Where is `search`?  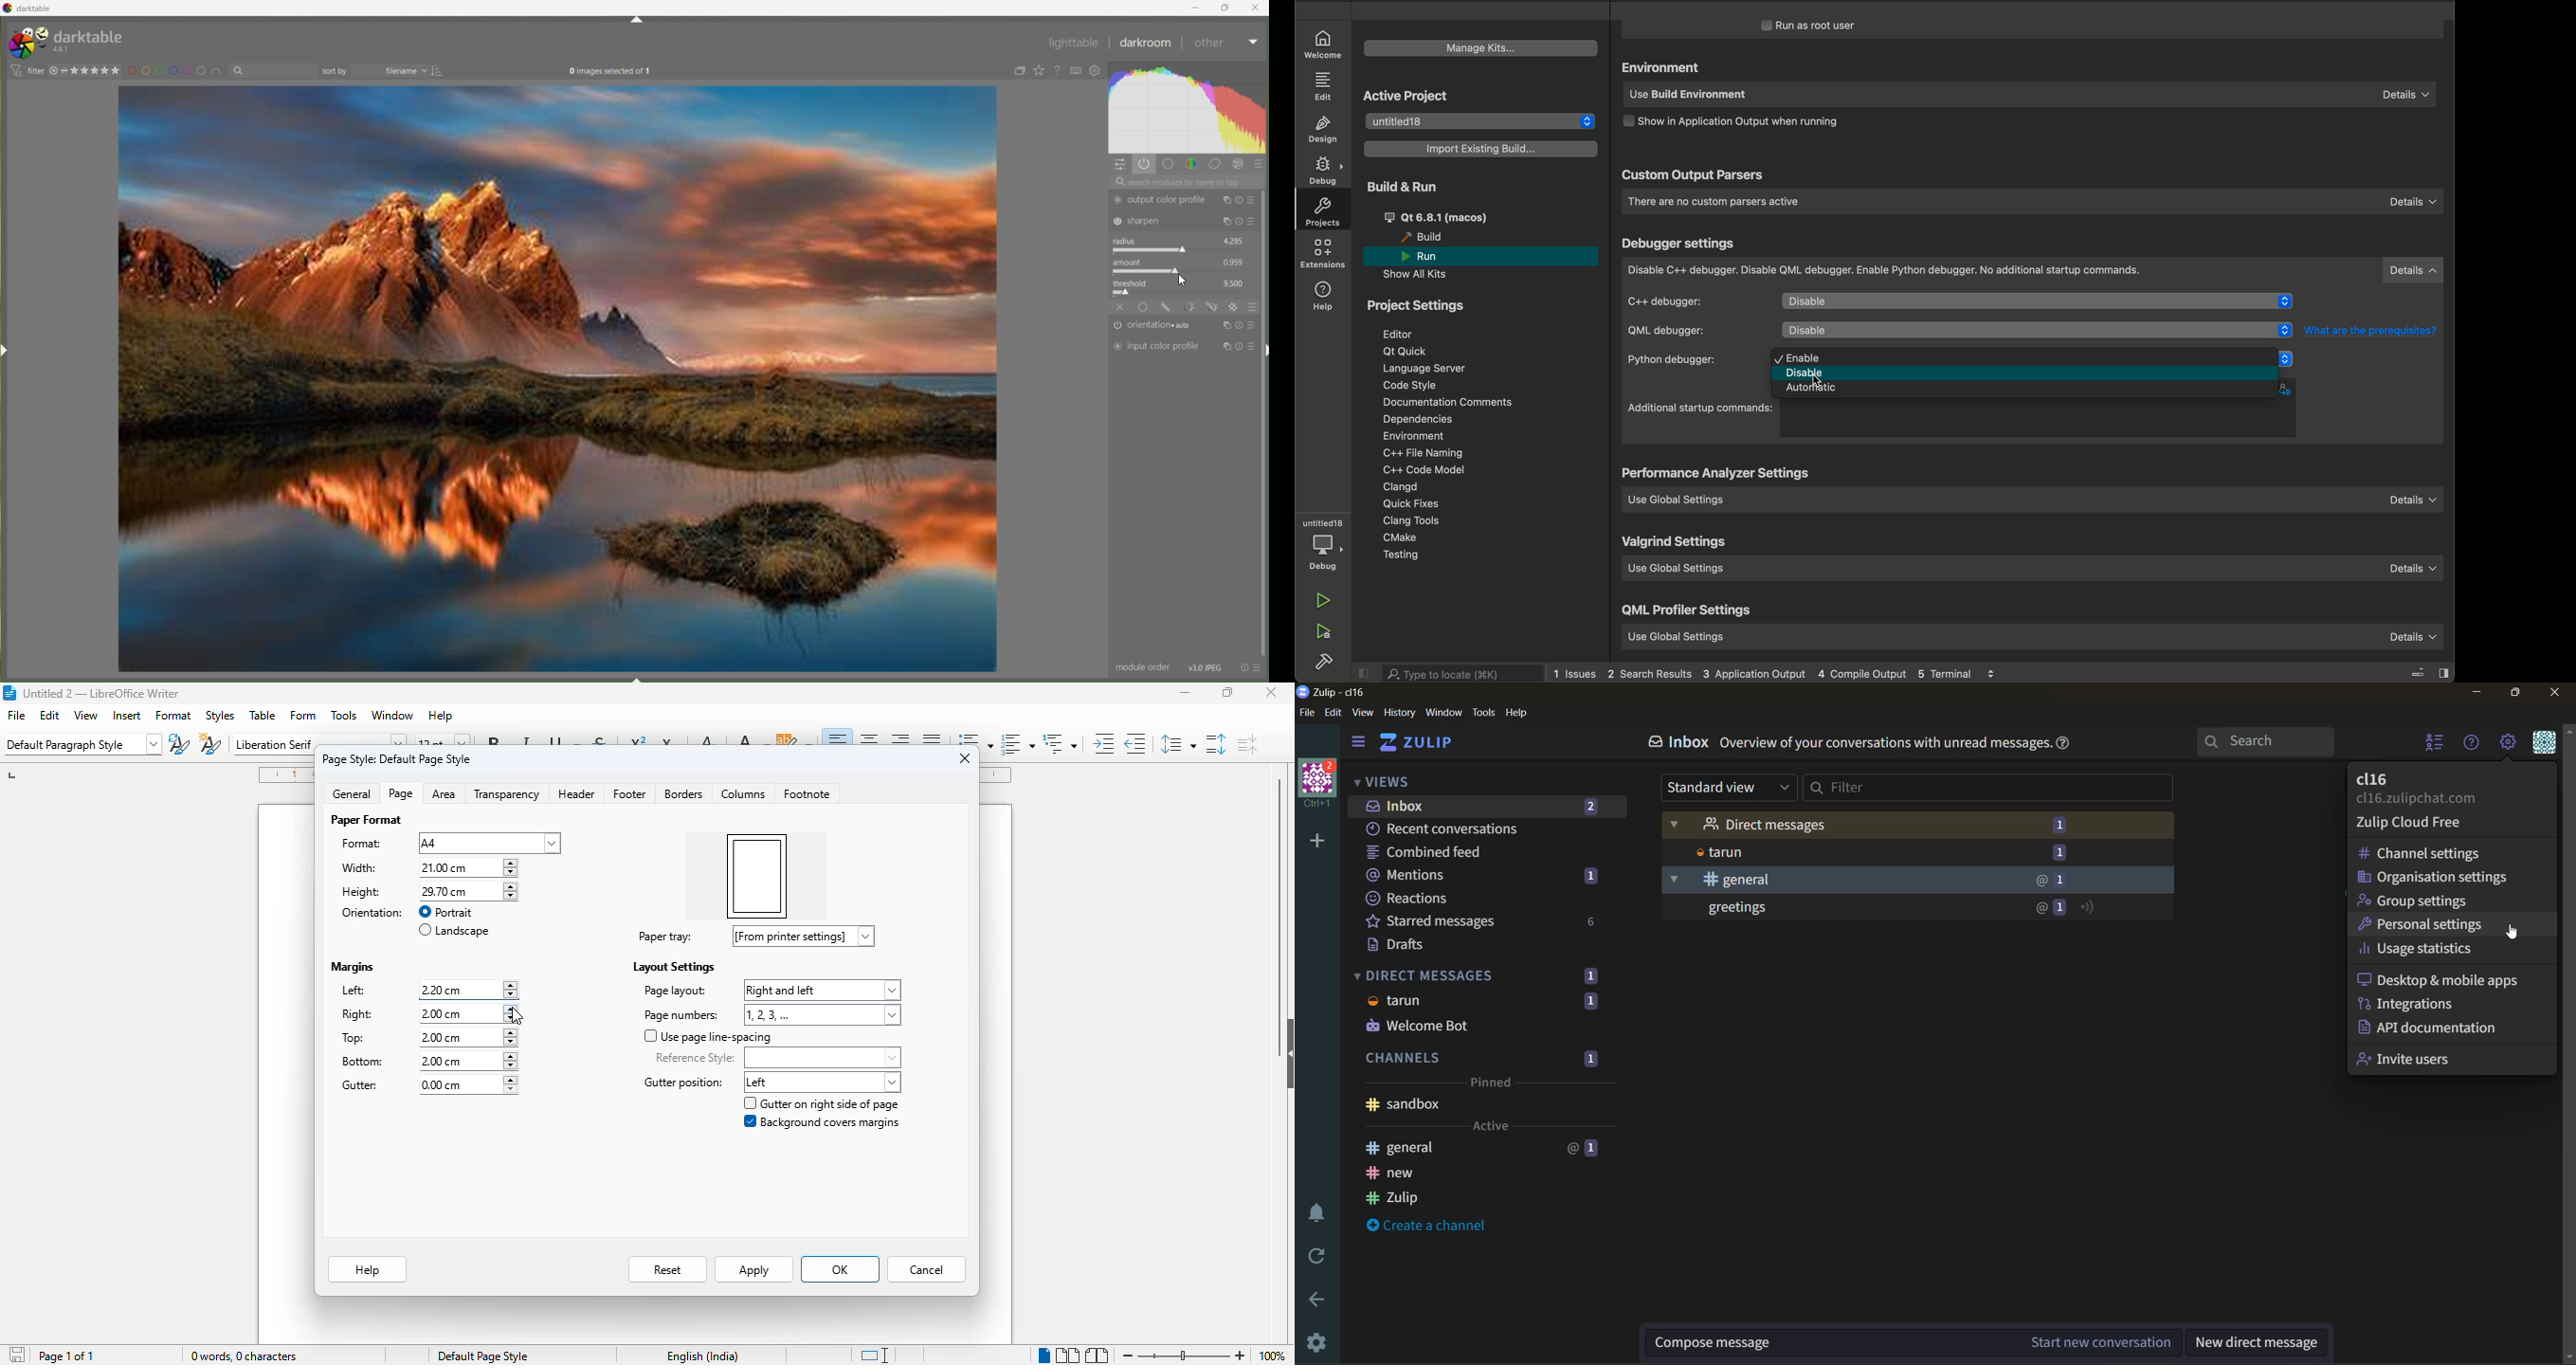
search is located at coordinates (1463, 674).